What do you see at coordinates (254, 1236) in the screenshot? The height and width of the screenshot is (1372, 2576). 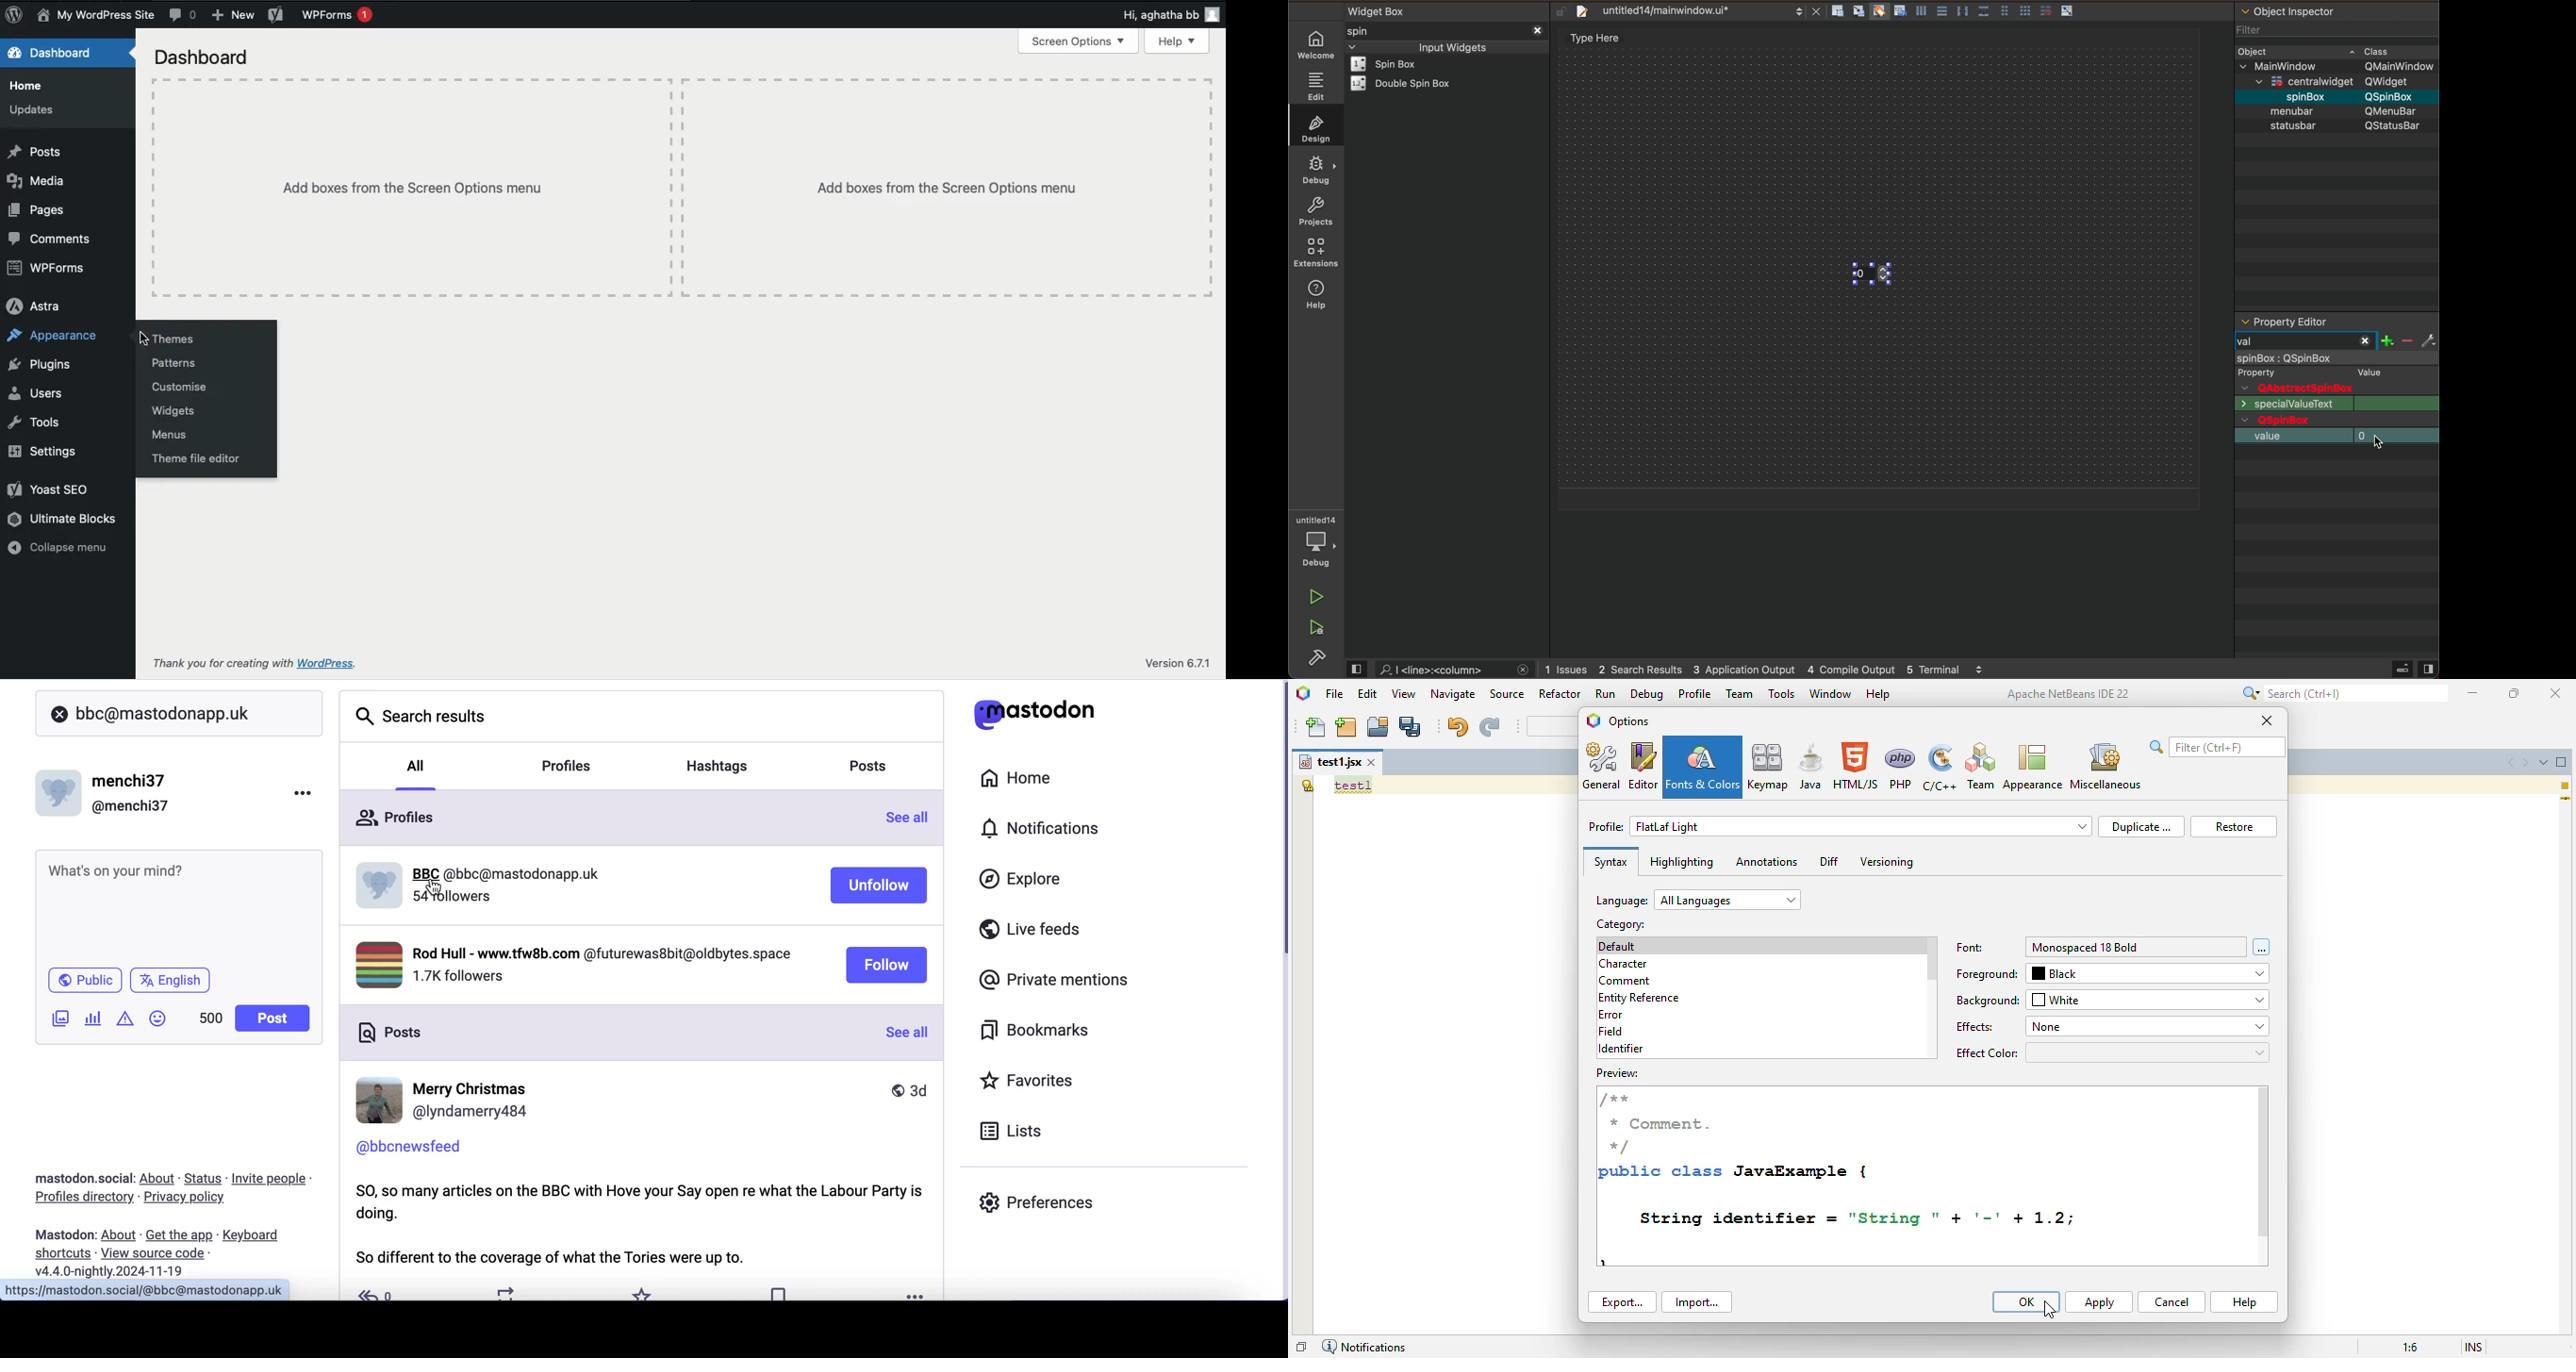 I see `keyboard` at bounding box center [254, 1236].